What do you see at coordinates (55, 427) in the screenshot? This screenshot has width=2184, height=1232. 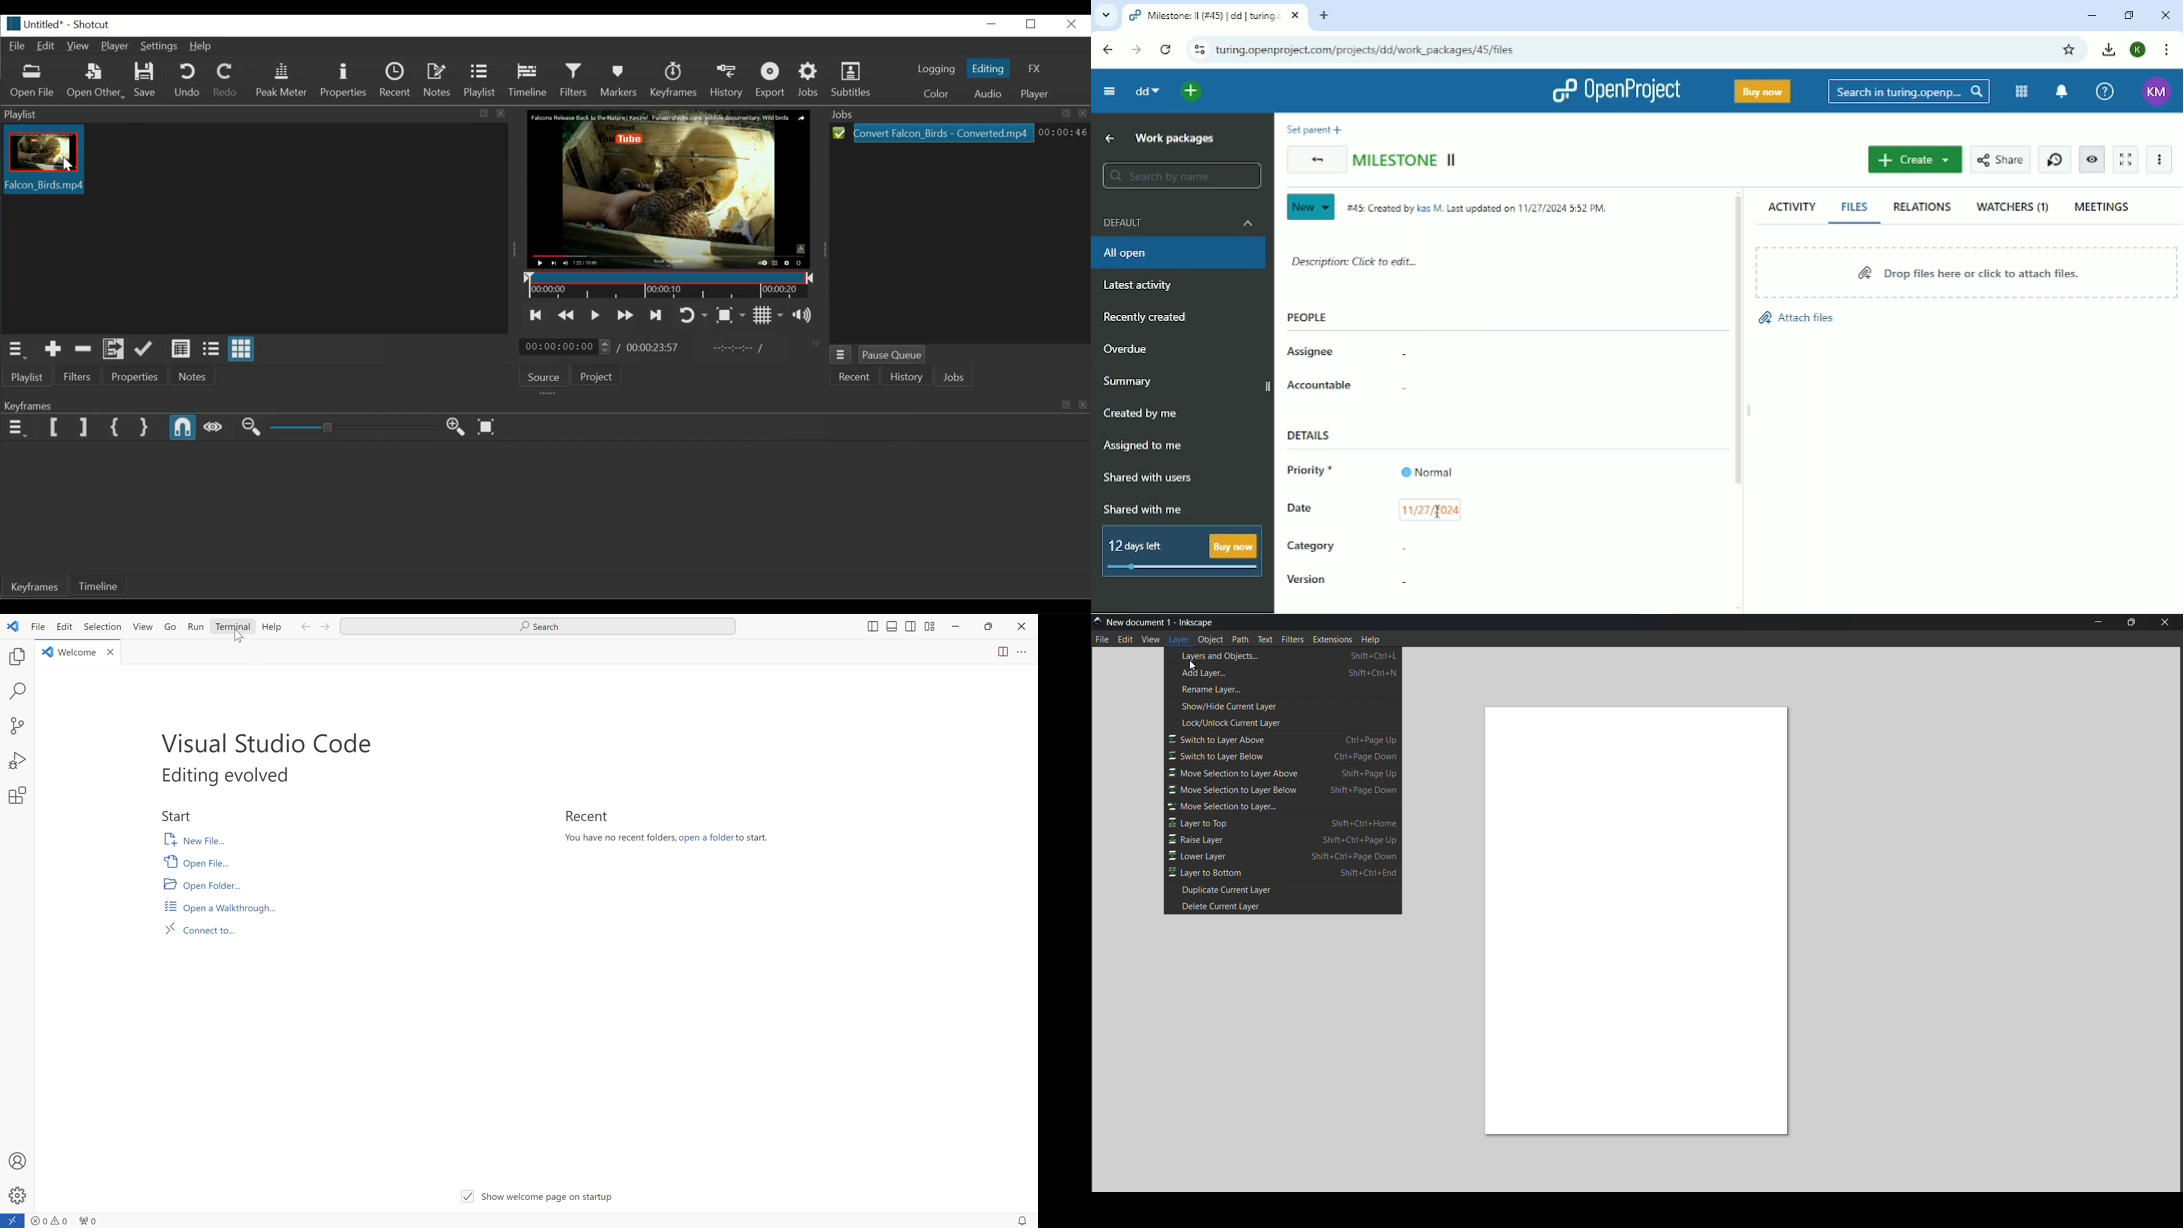 I see `Set Filter Start` at bounding box center [55, 427].